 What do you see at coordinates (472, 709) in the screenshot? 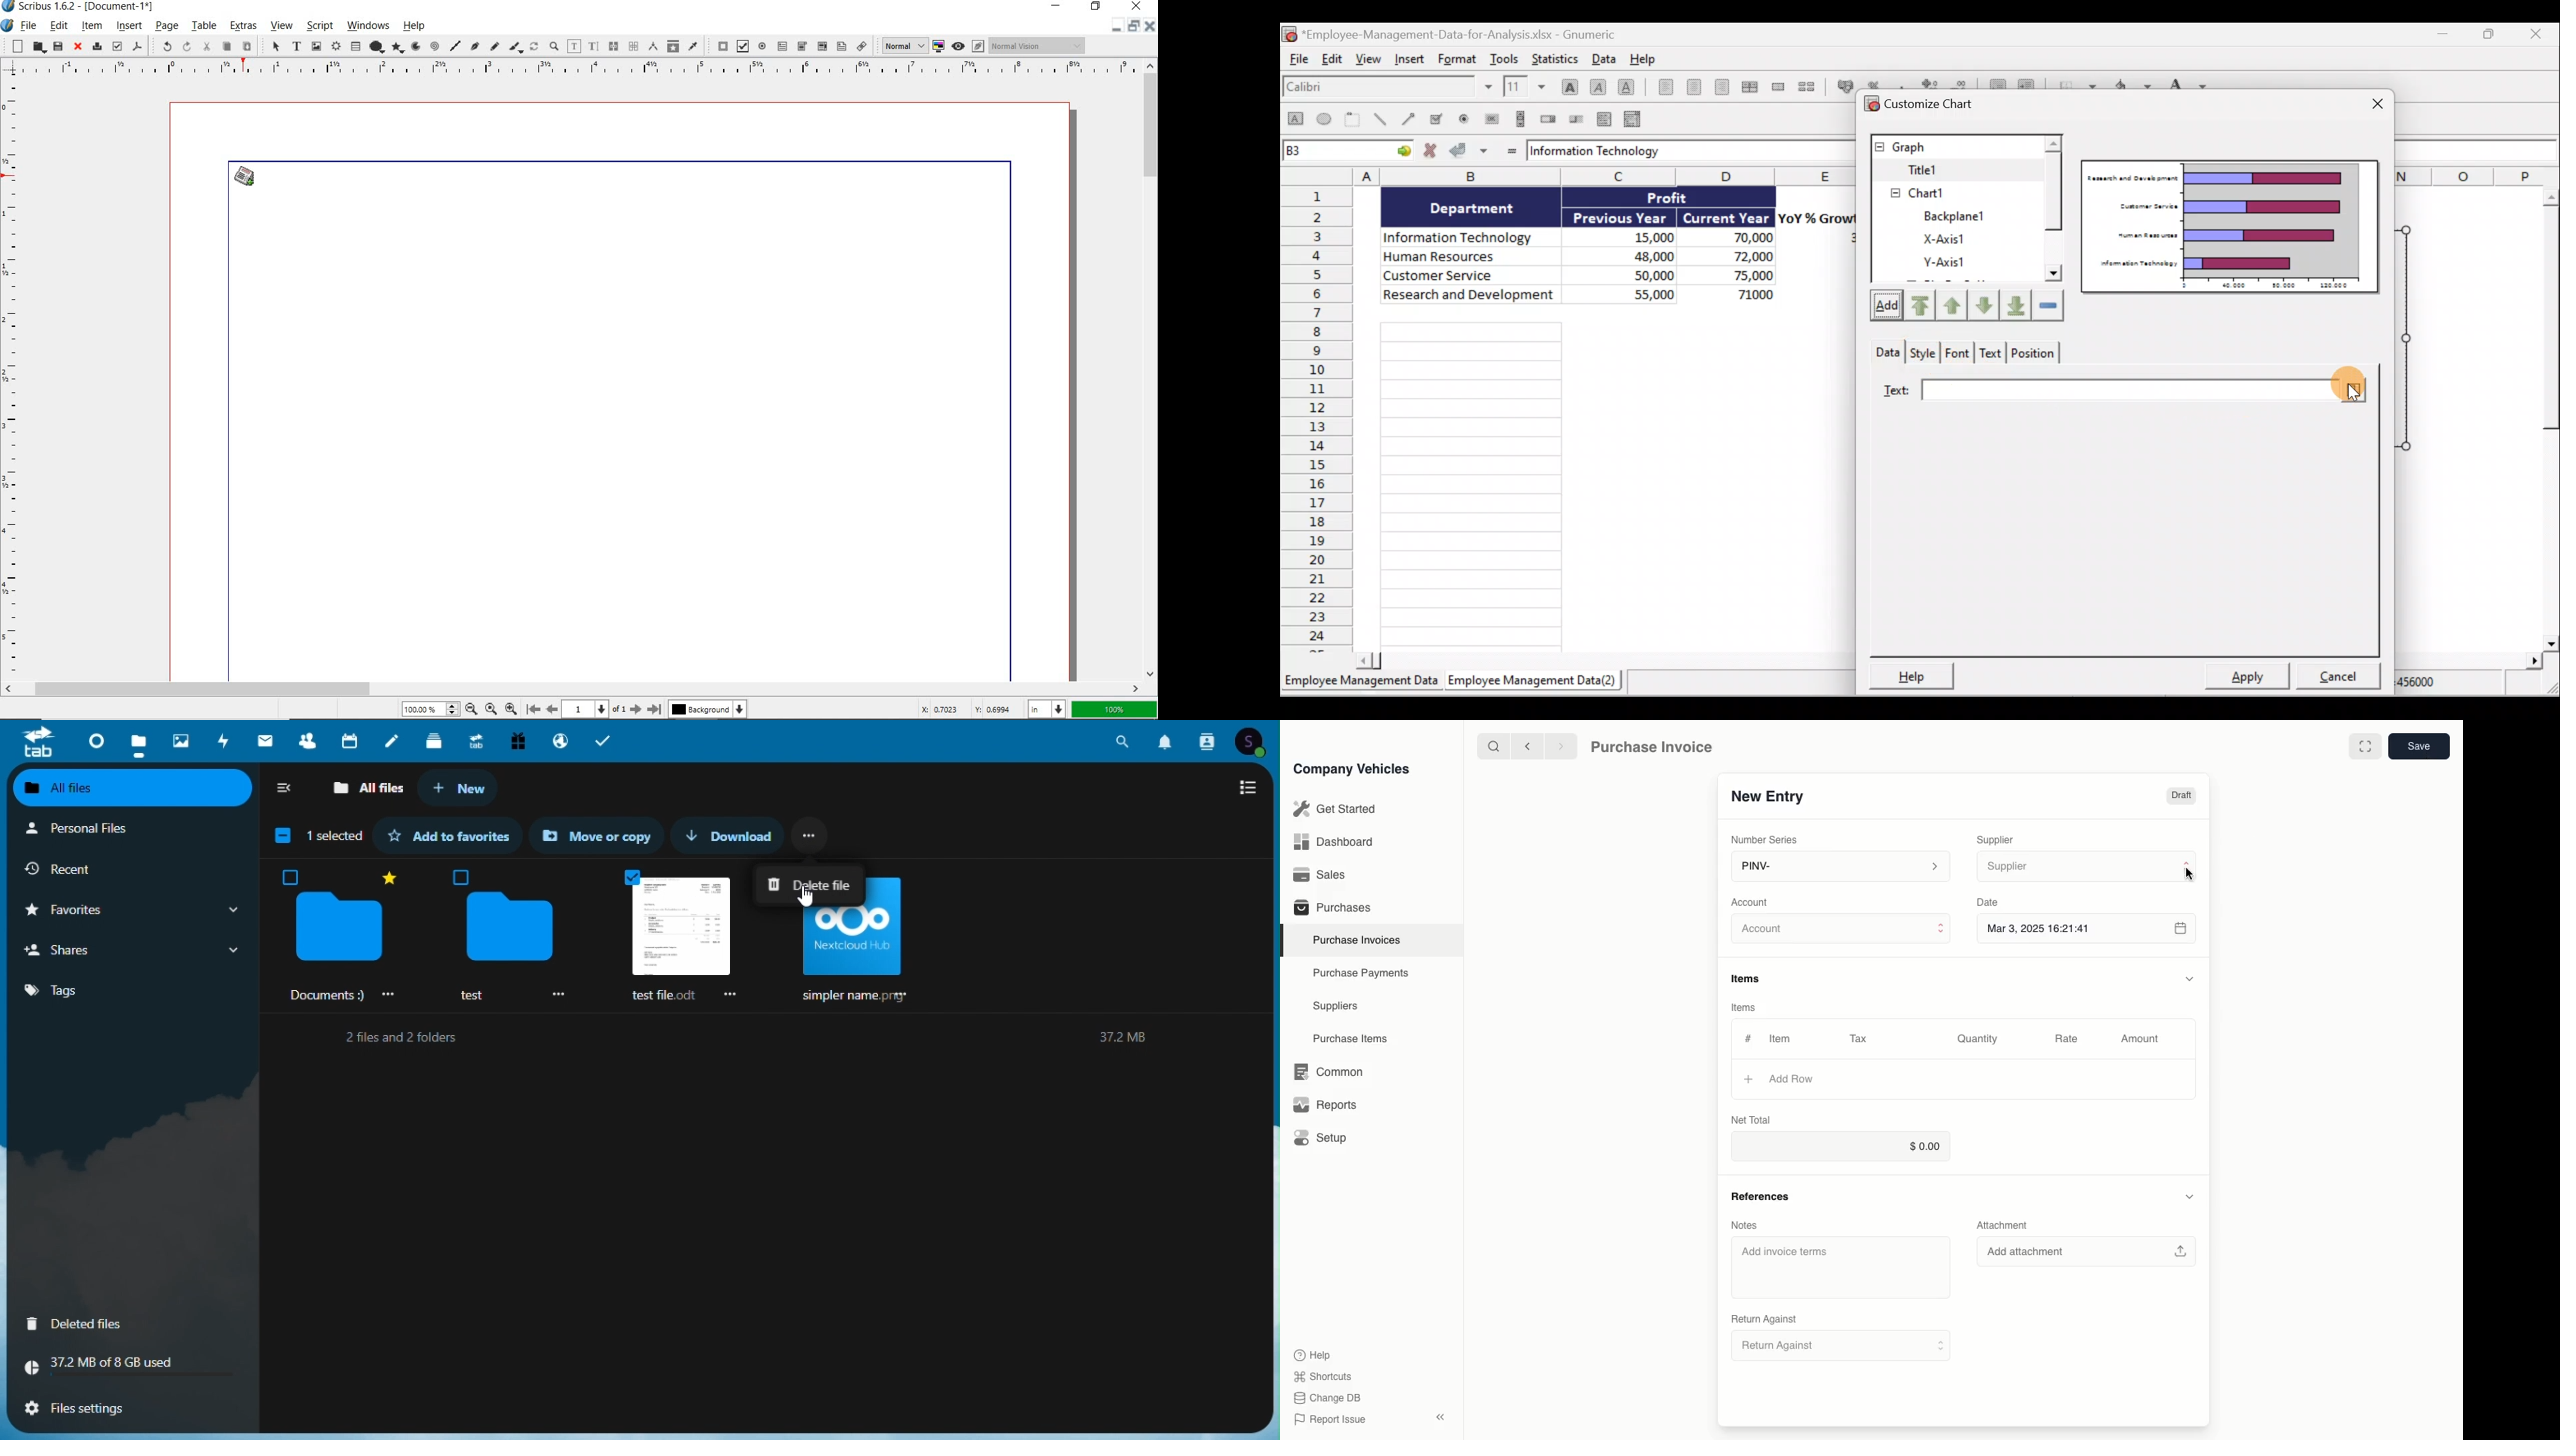
I see `Zoom Out` at bounding box center [472, 709].